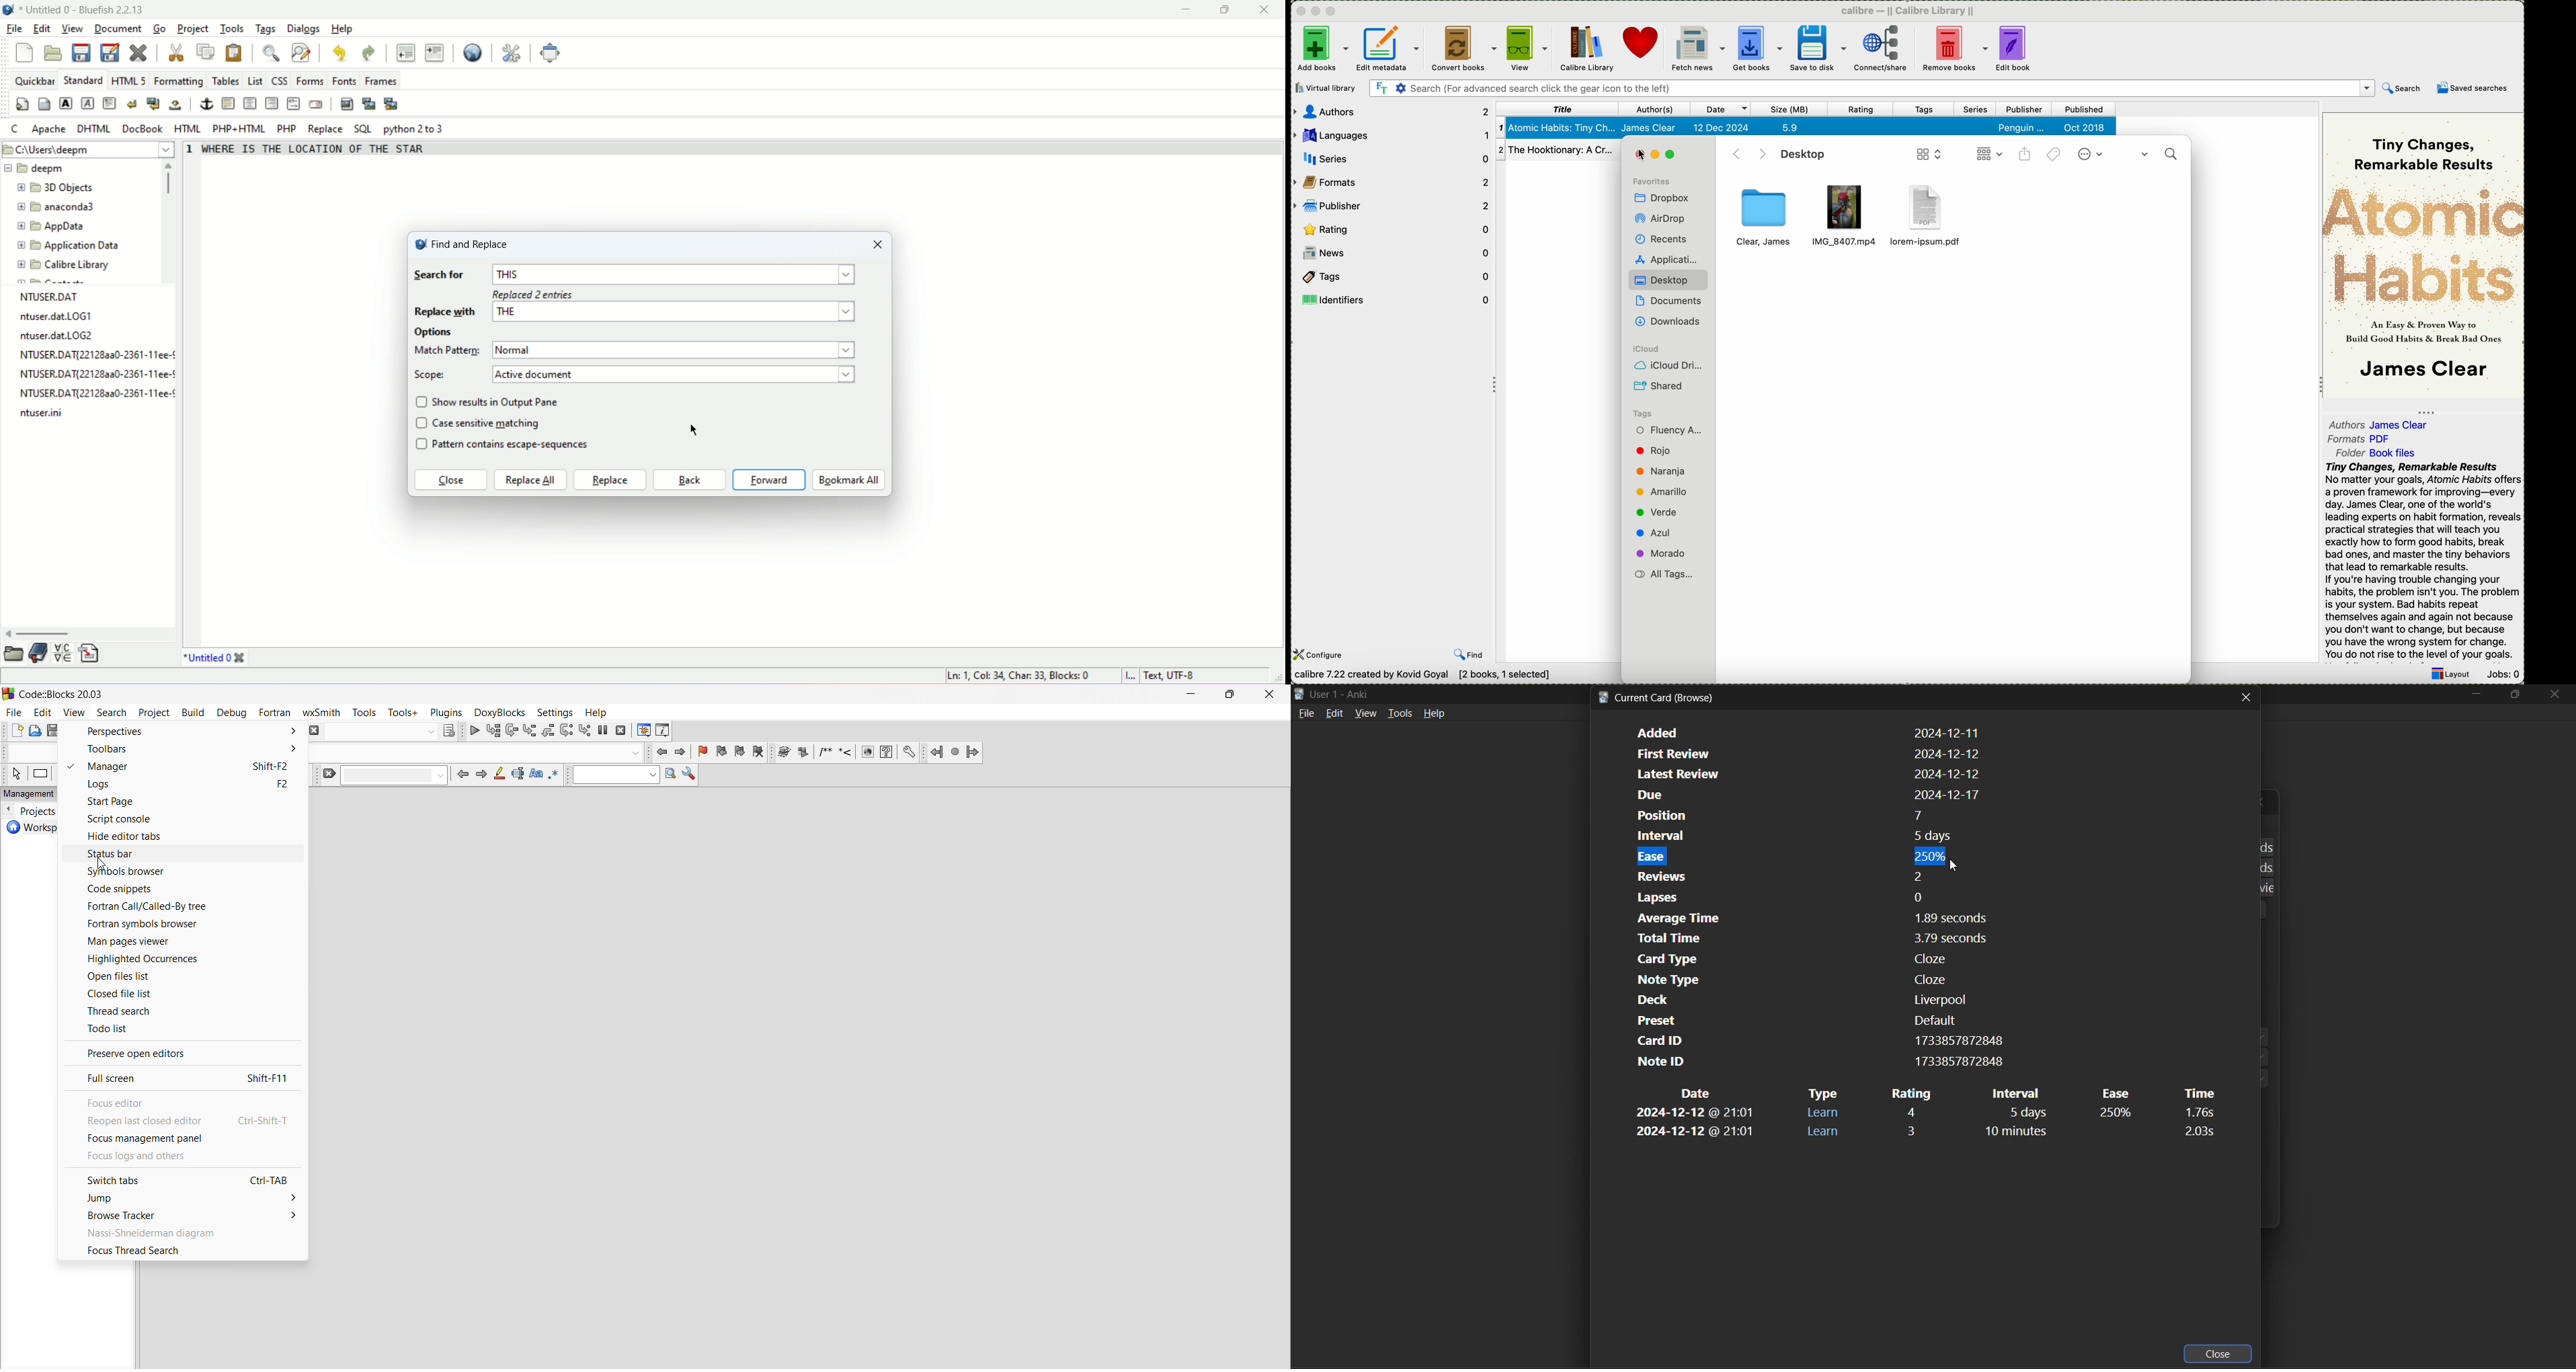  Describe the element at coordinates (391, 732) in the screenshot. I see `show the select target dialog` at that location.